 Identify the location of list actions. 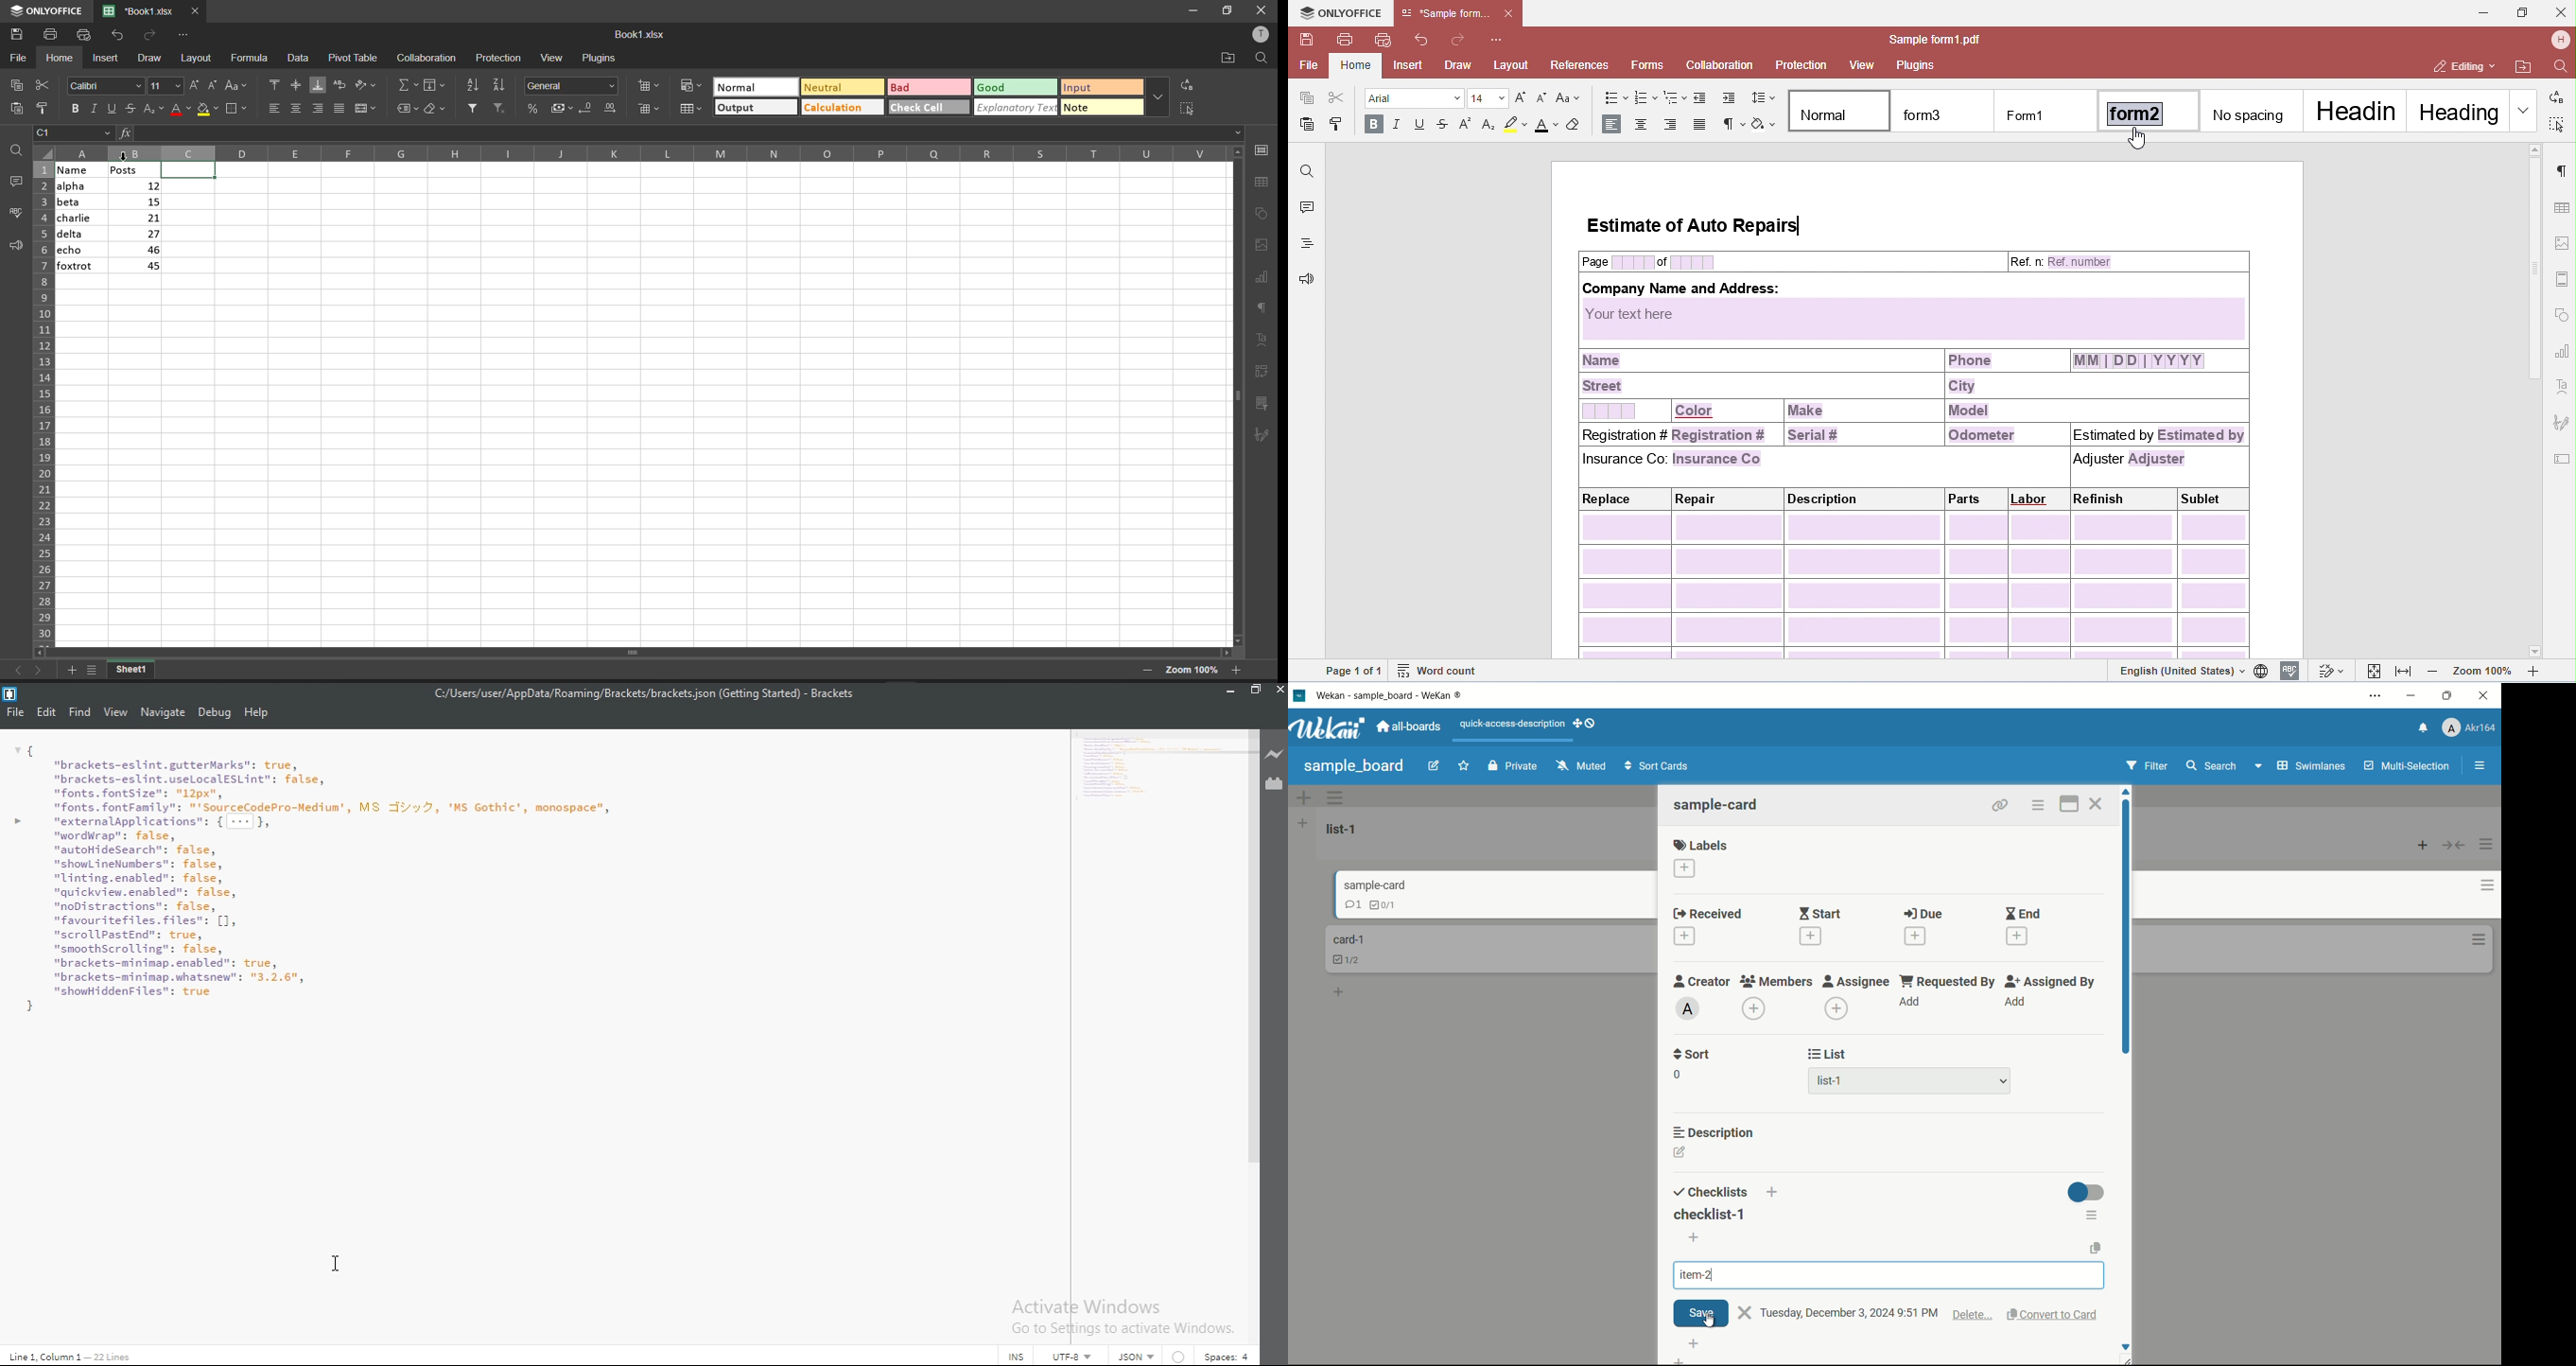
(1302, 823).